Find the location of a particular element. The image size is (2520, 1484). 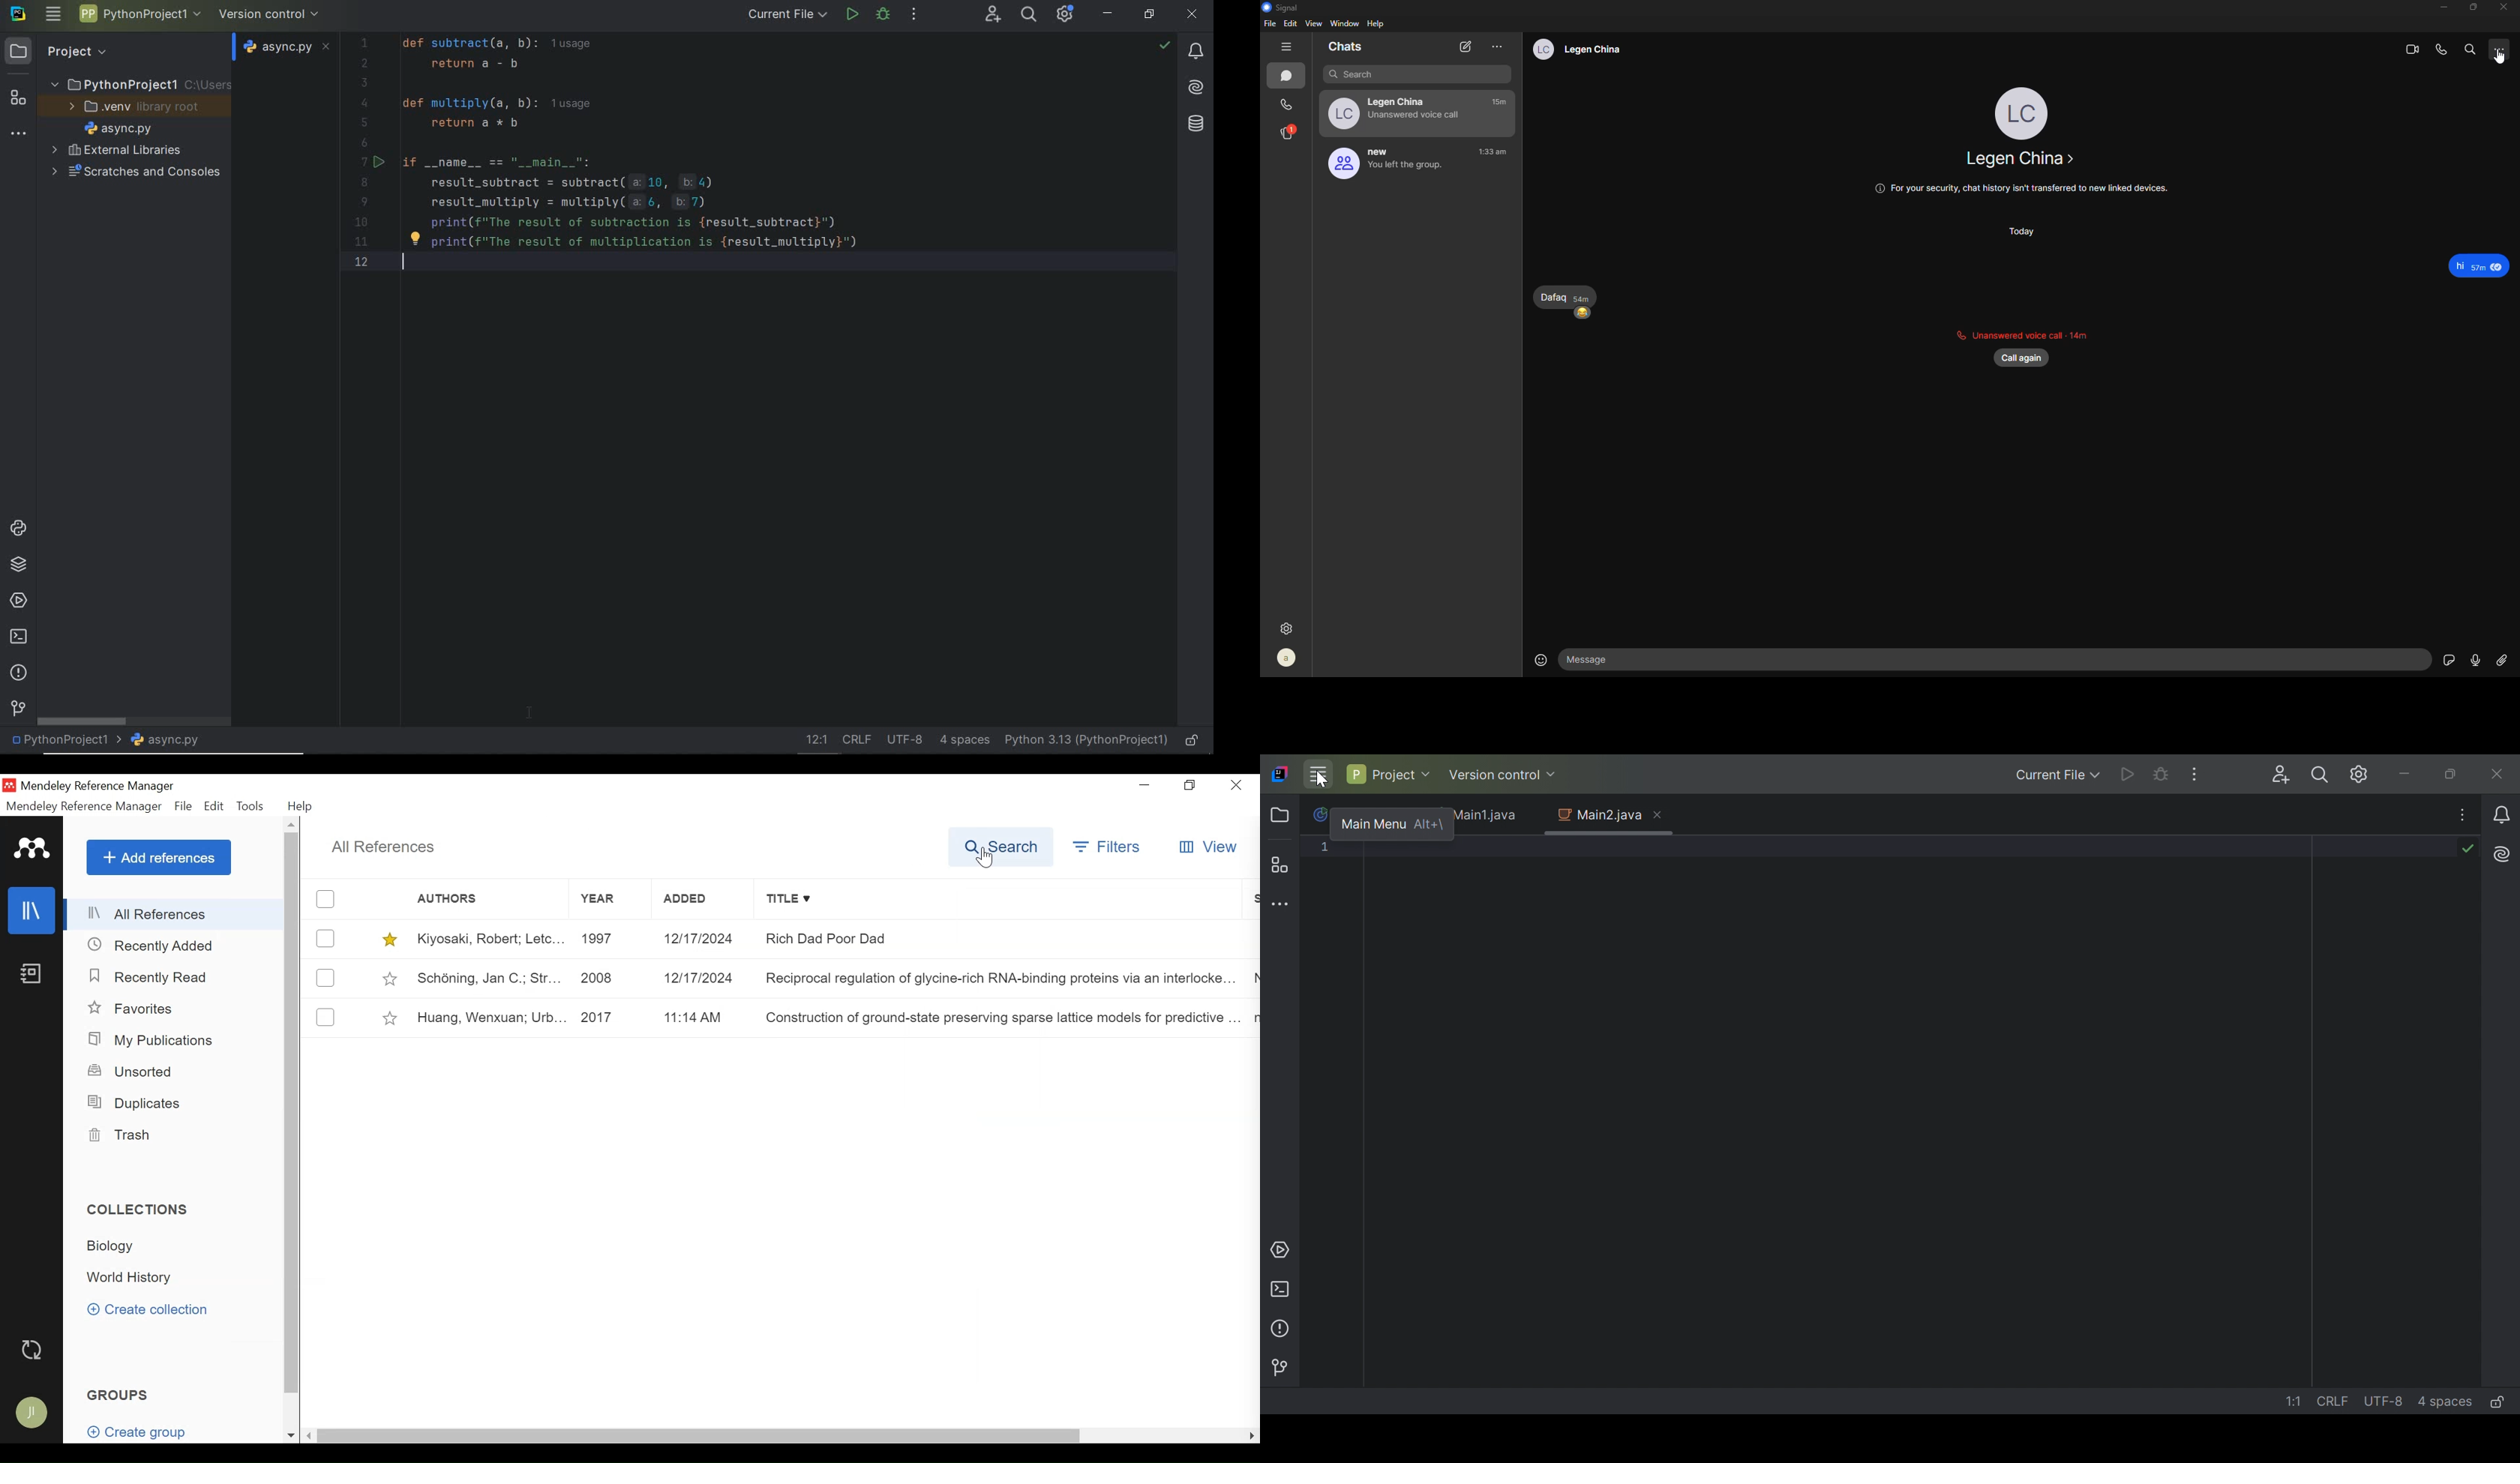

Scroll left is located at coordinates (310, 1436).